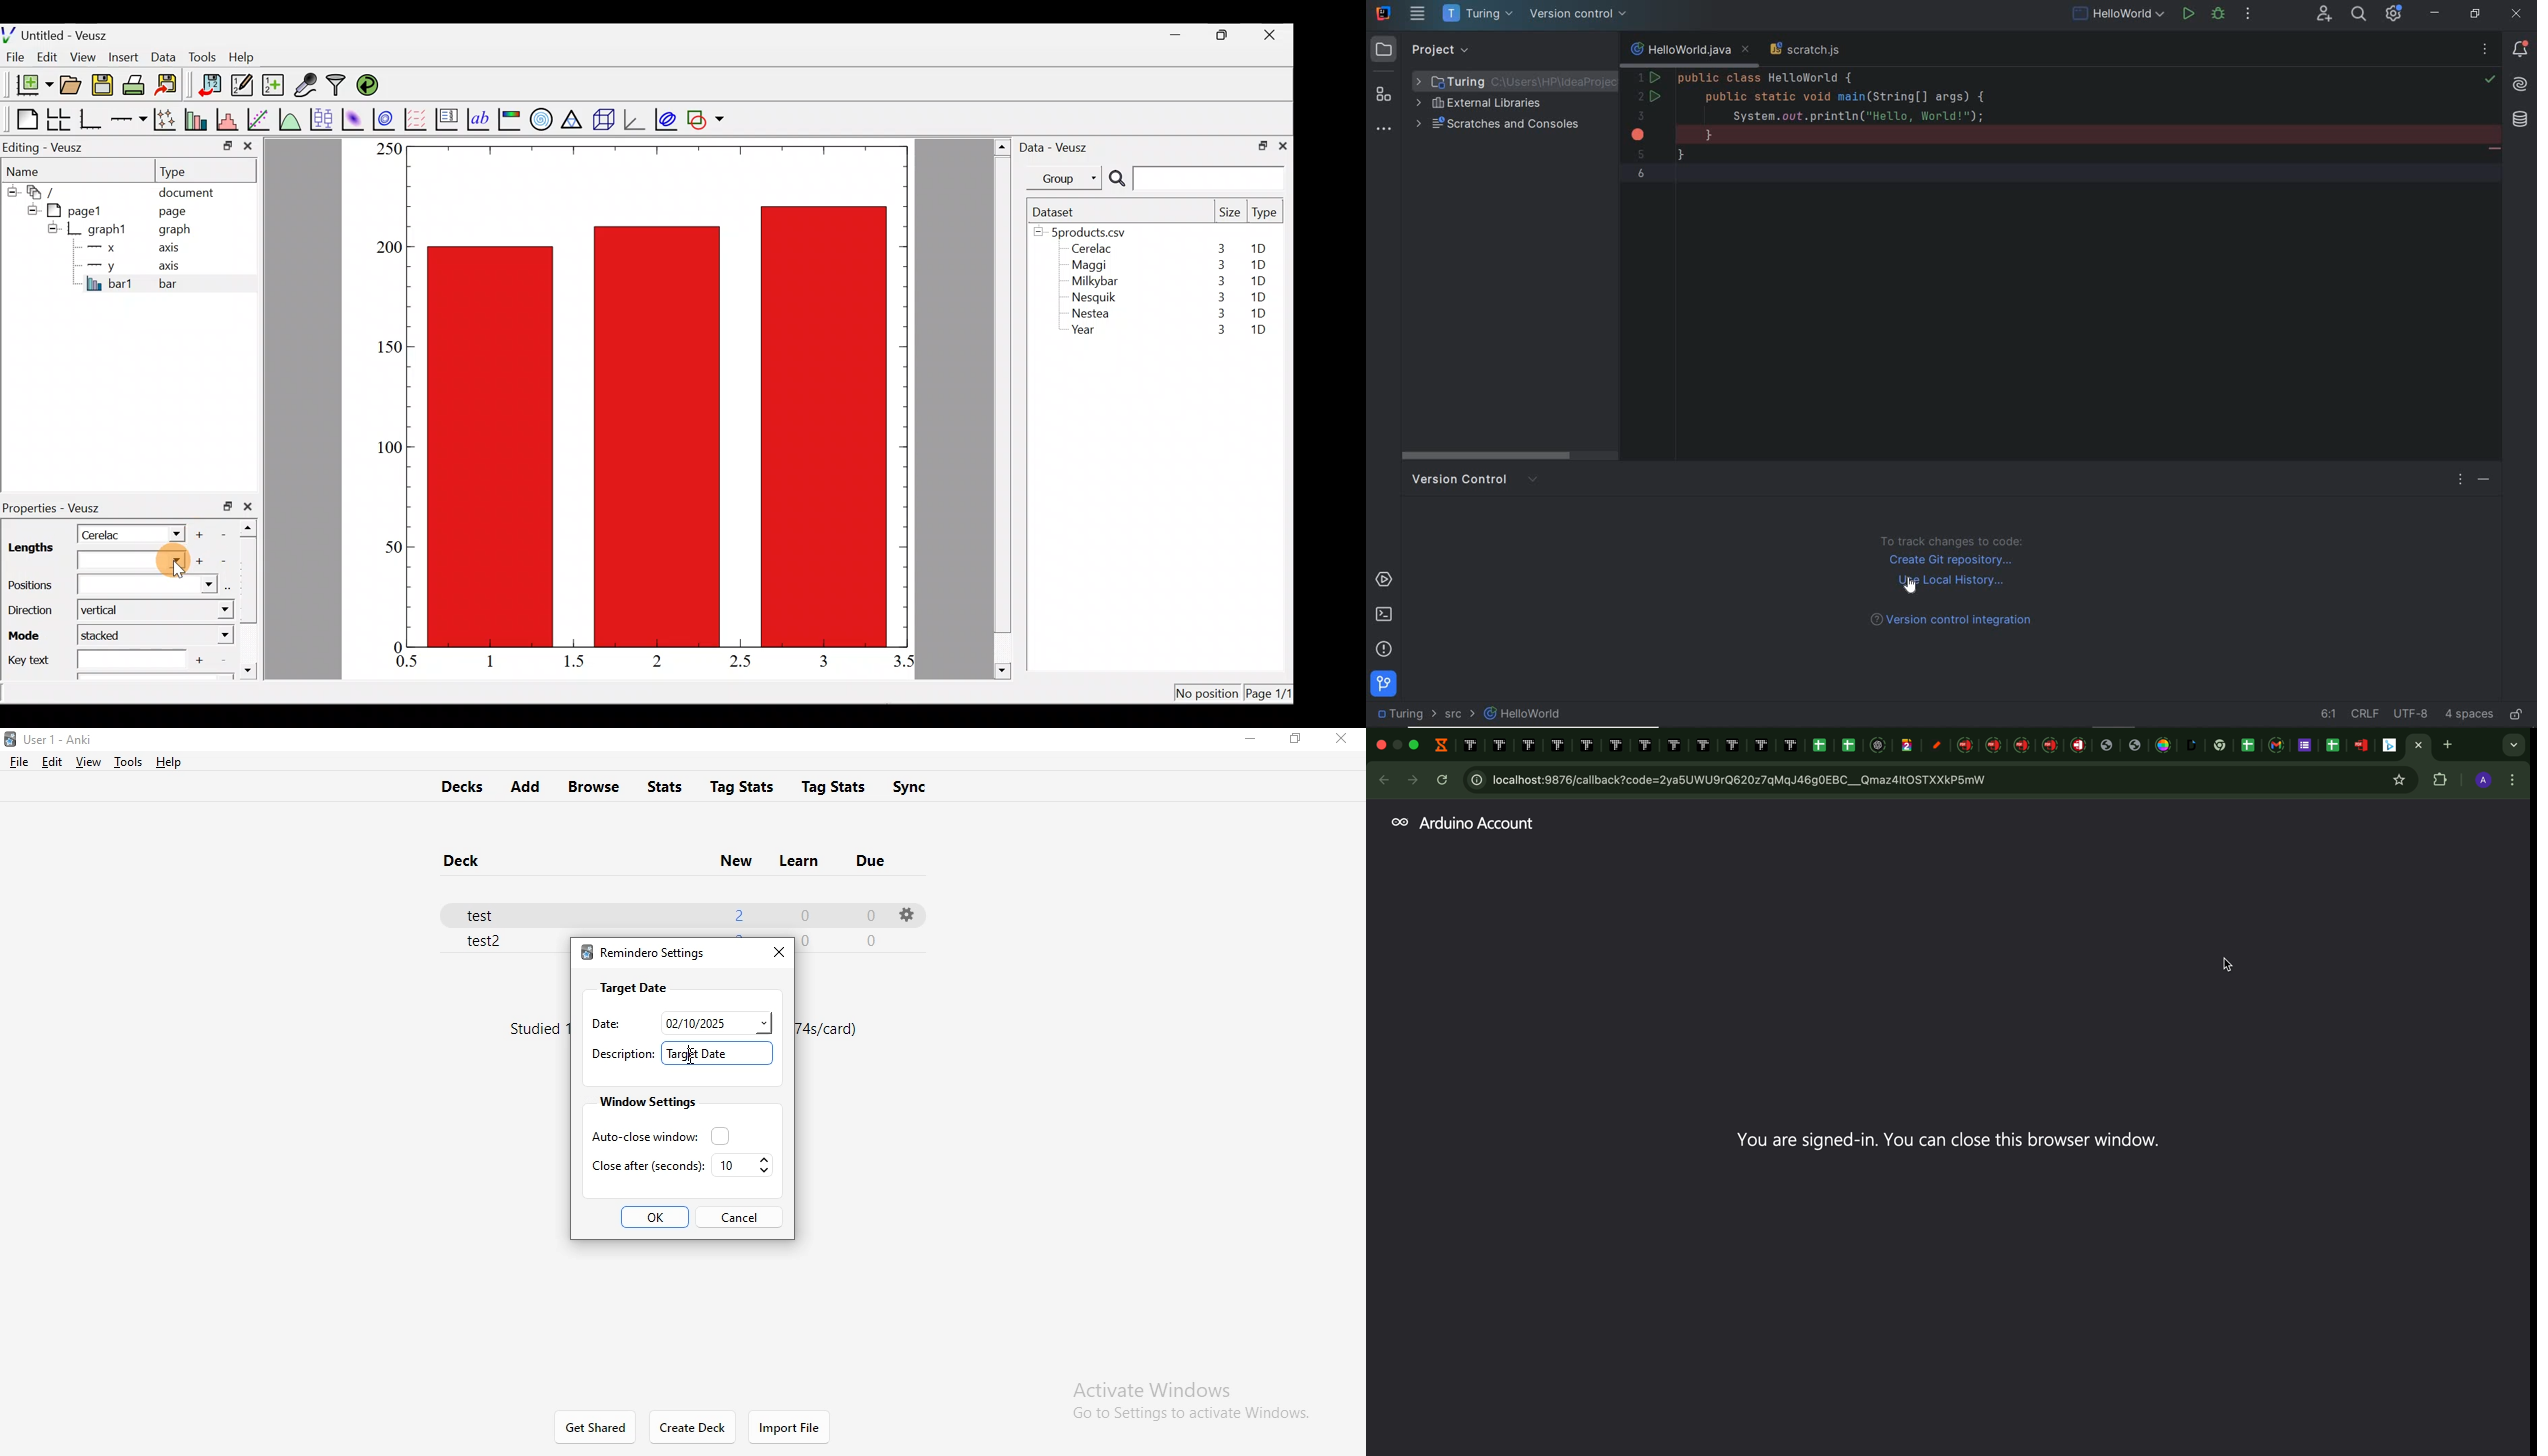 Image resolution: width=2548 pixels, height=1456 pixels. Describe the element at coordinates (166, 762) in the screenshot. I see `help` at that location.